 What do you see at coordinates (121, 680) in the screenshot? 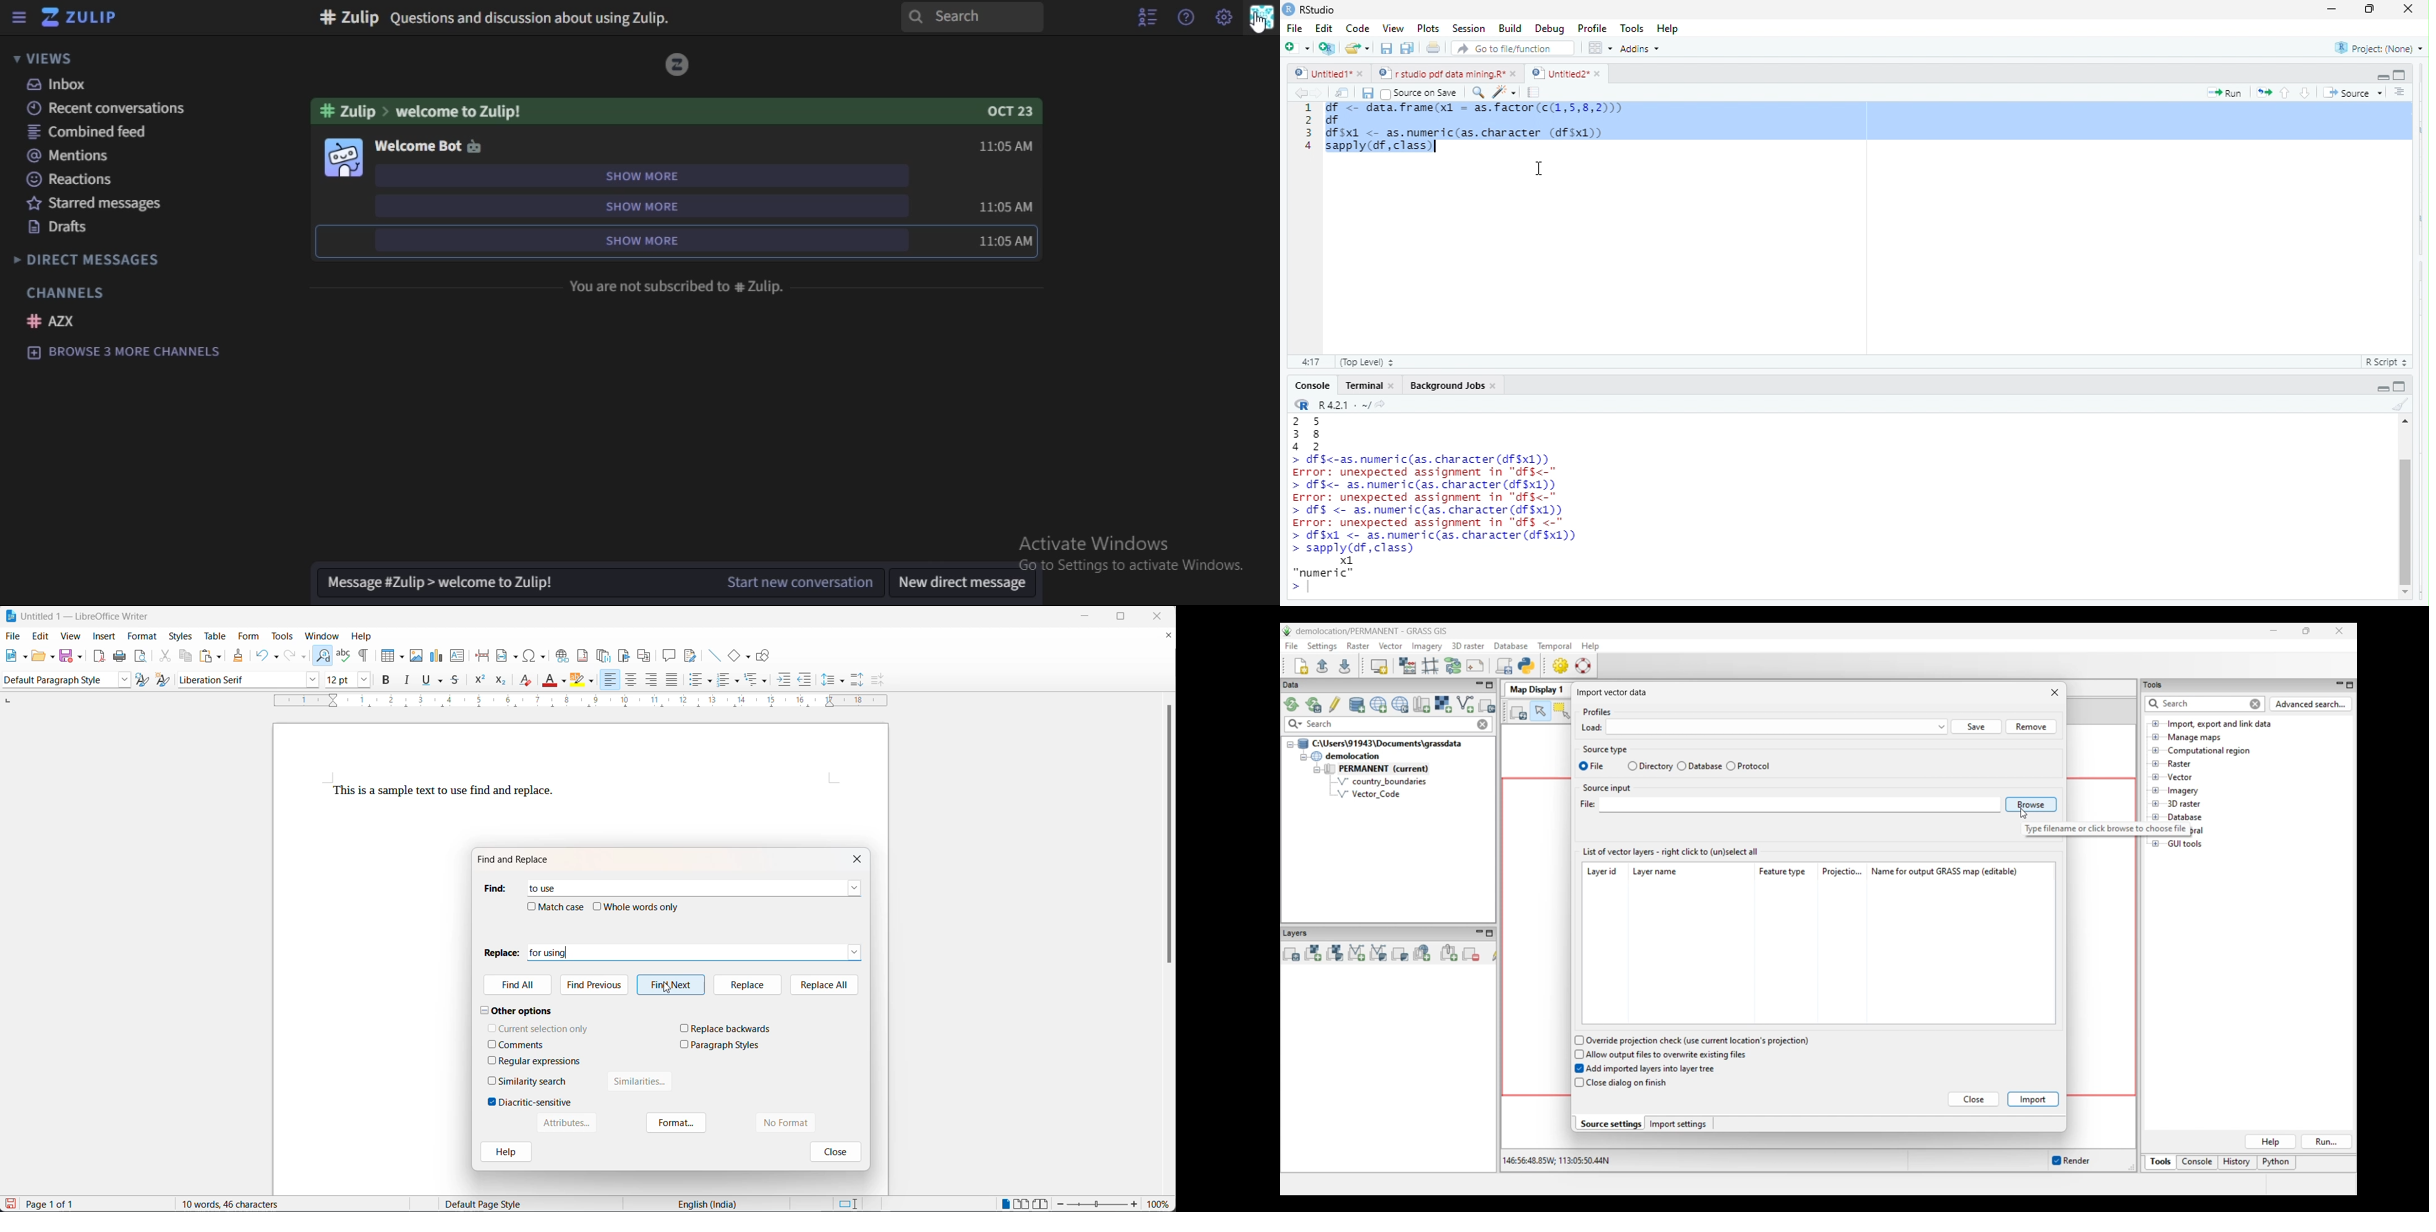
I see `style options` at bounding box center [121, 680].